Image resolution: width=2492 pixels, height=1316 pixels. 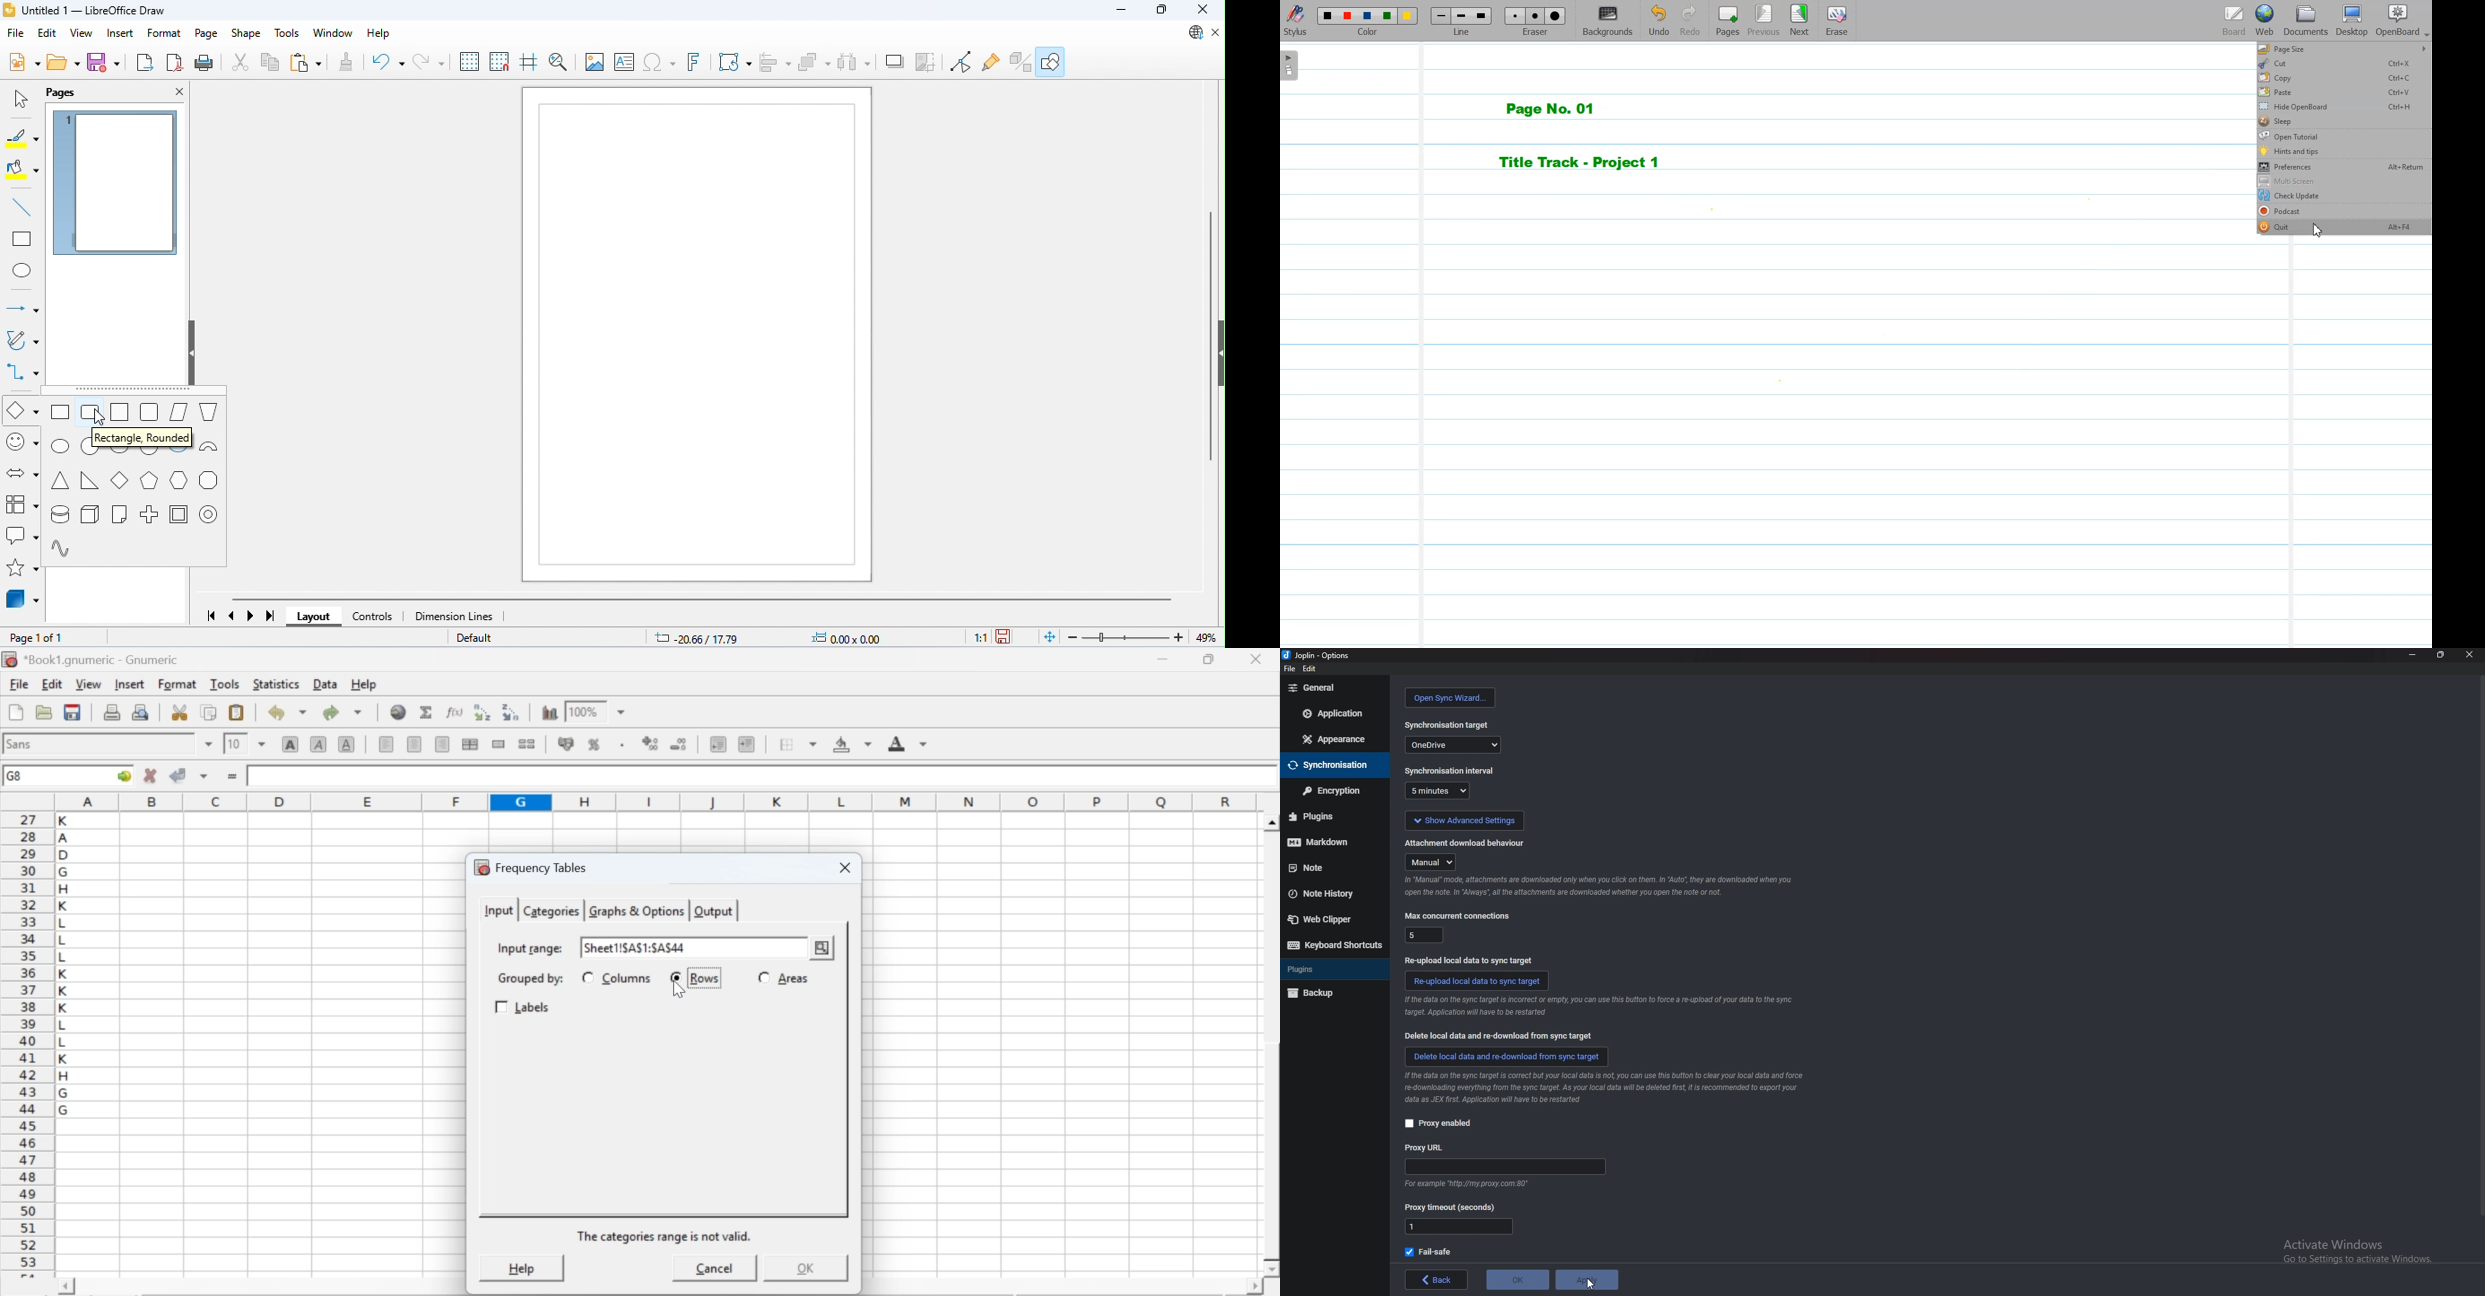 I want to click on checkbox, so click(x=764, y=976).